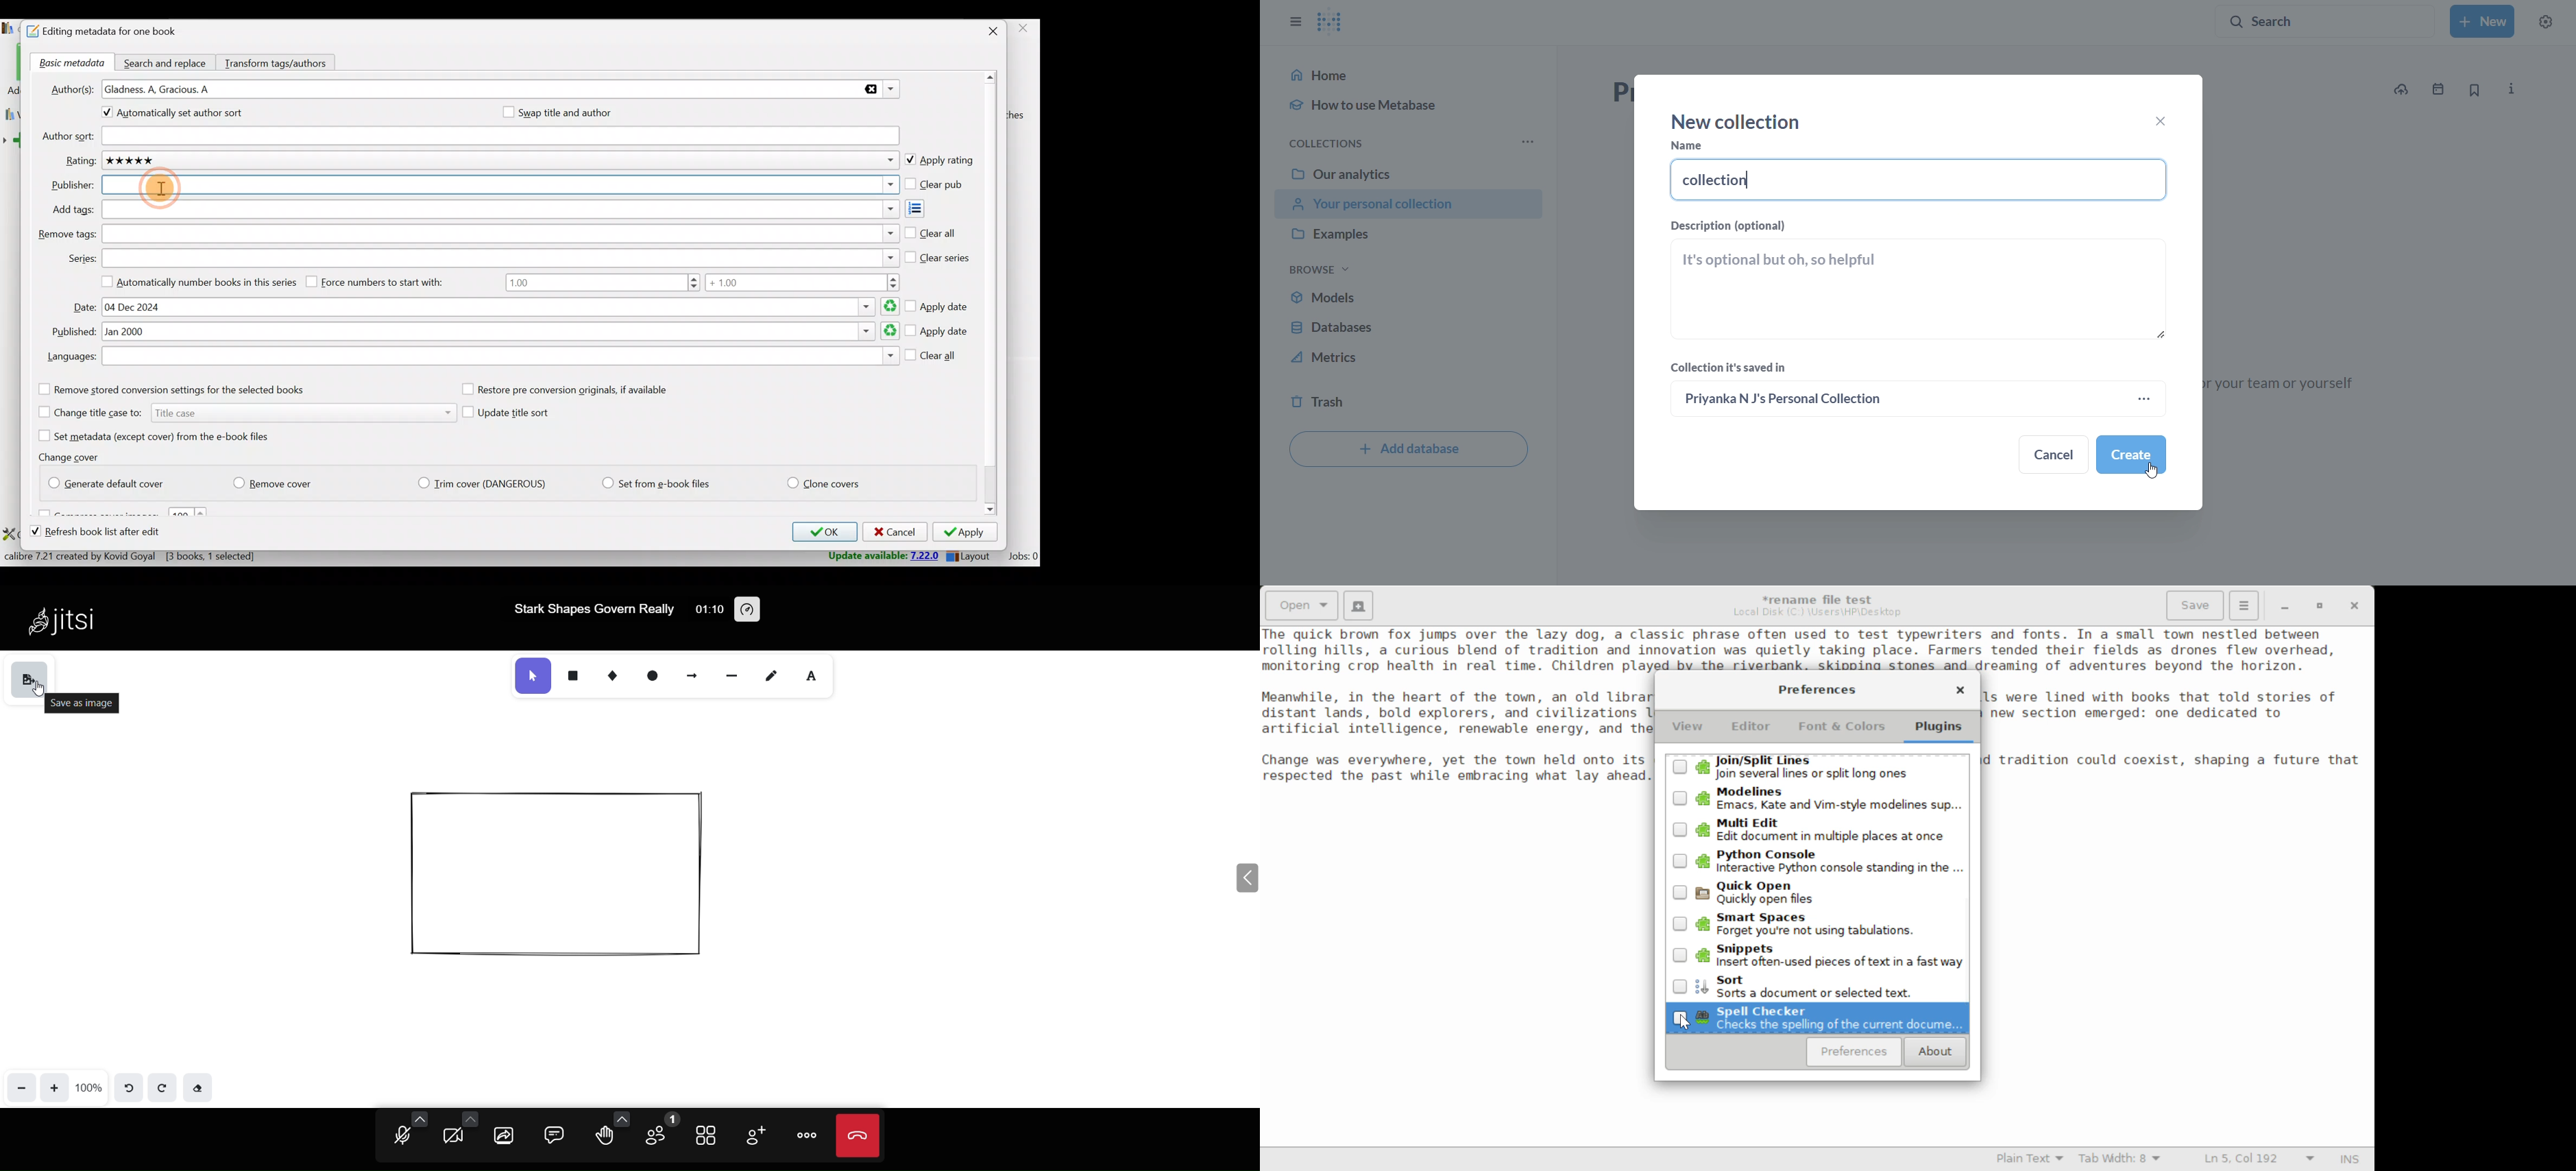  I want to click on Remove cover, so click(279, 481).